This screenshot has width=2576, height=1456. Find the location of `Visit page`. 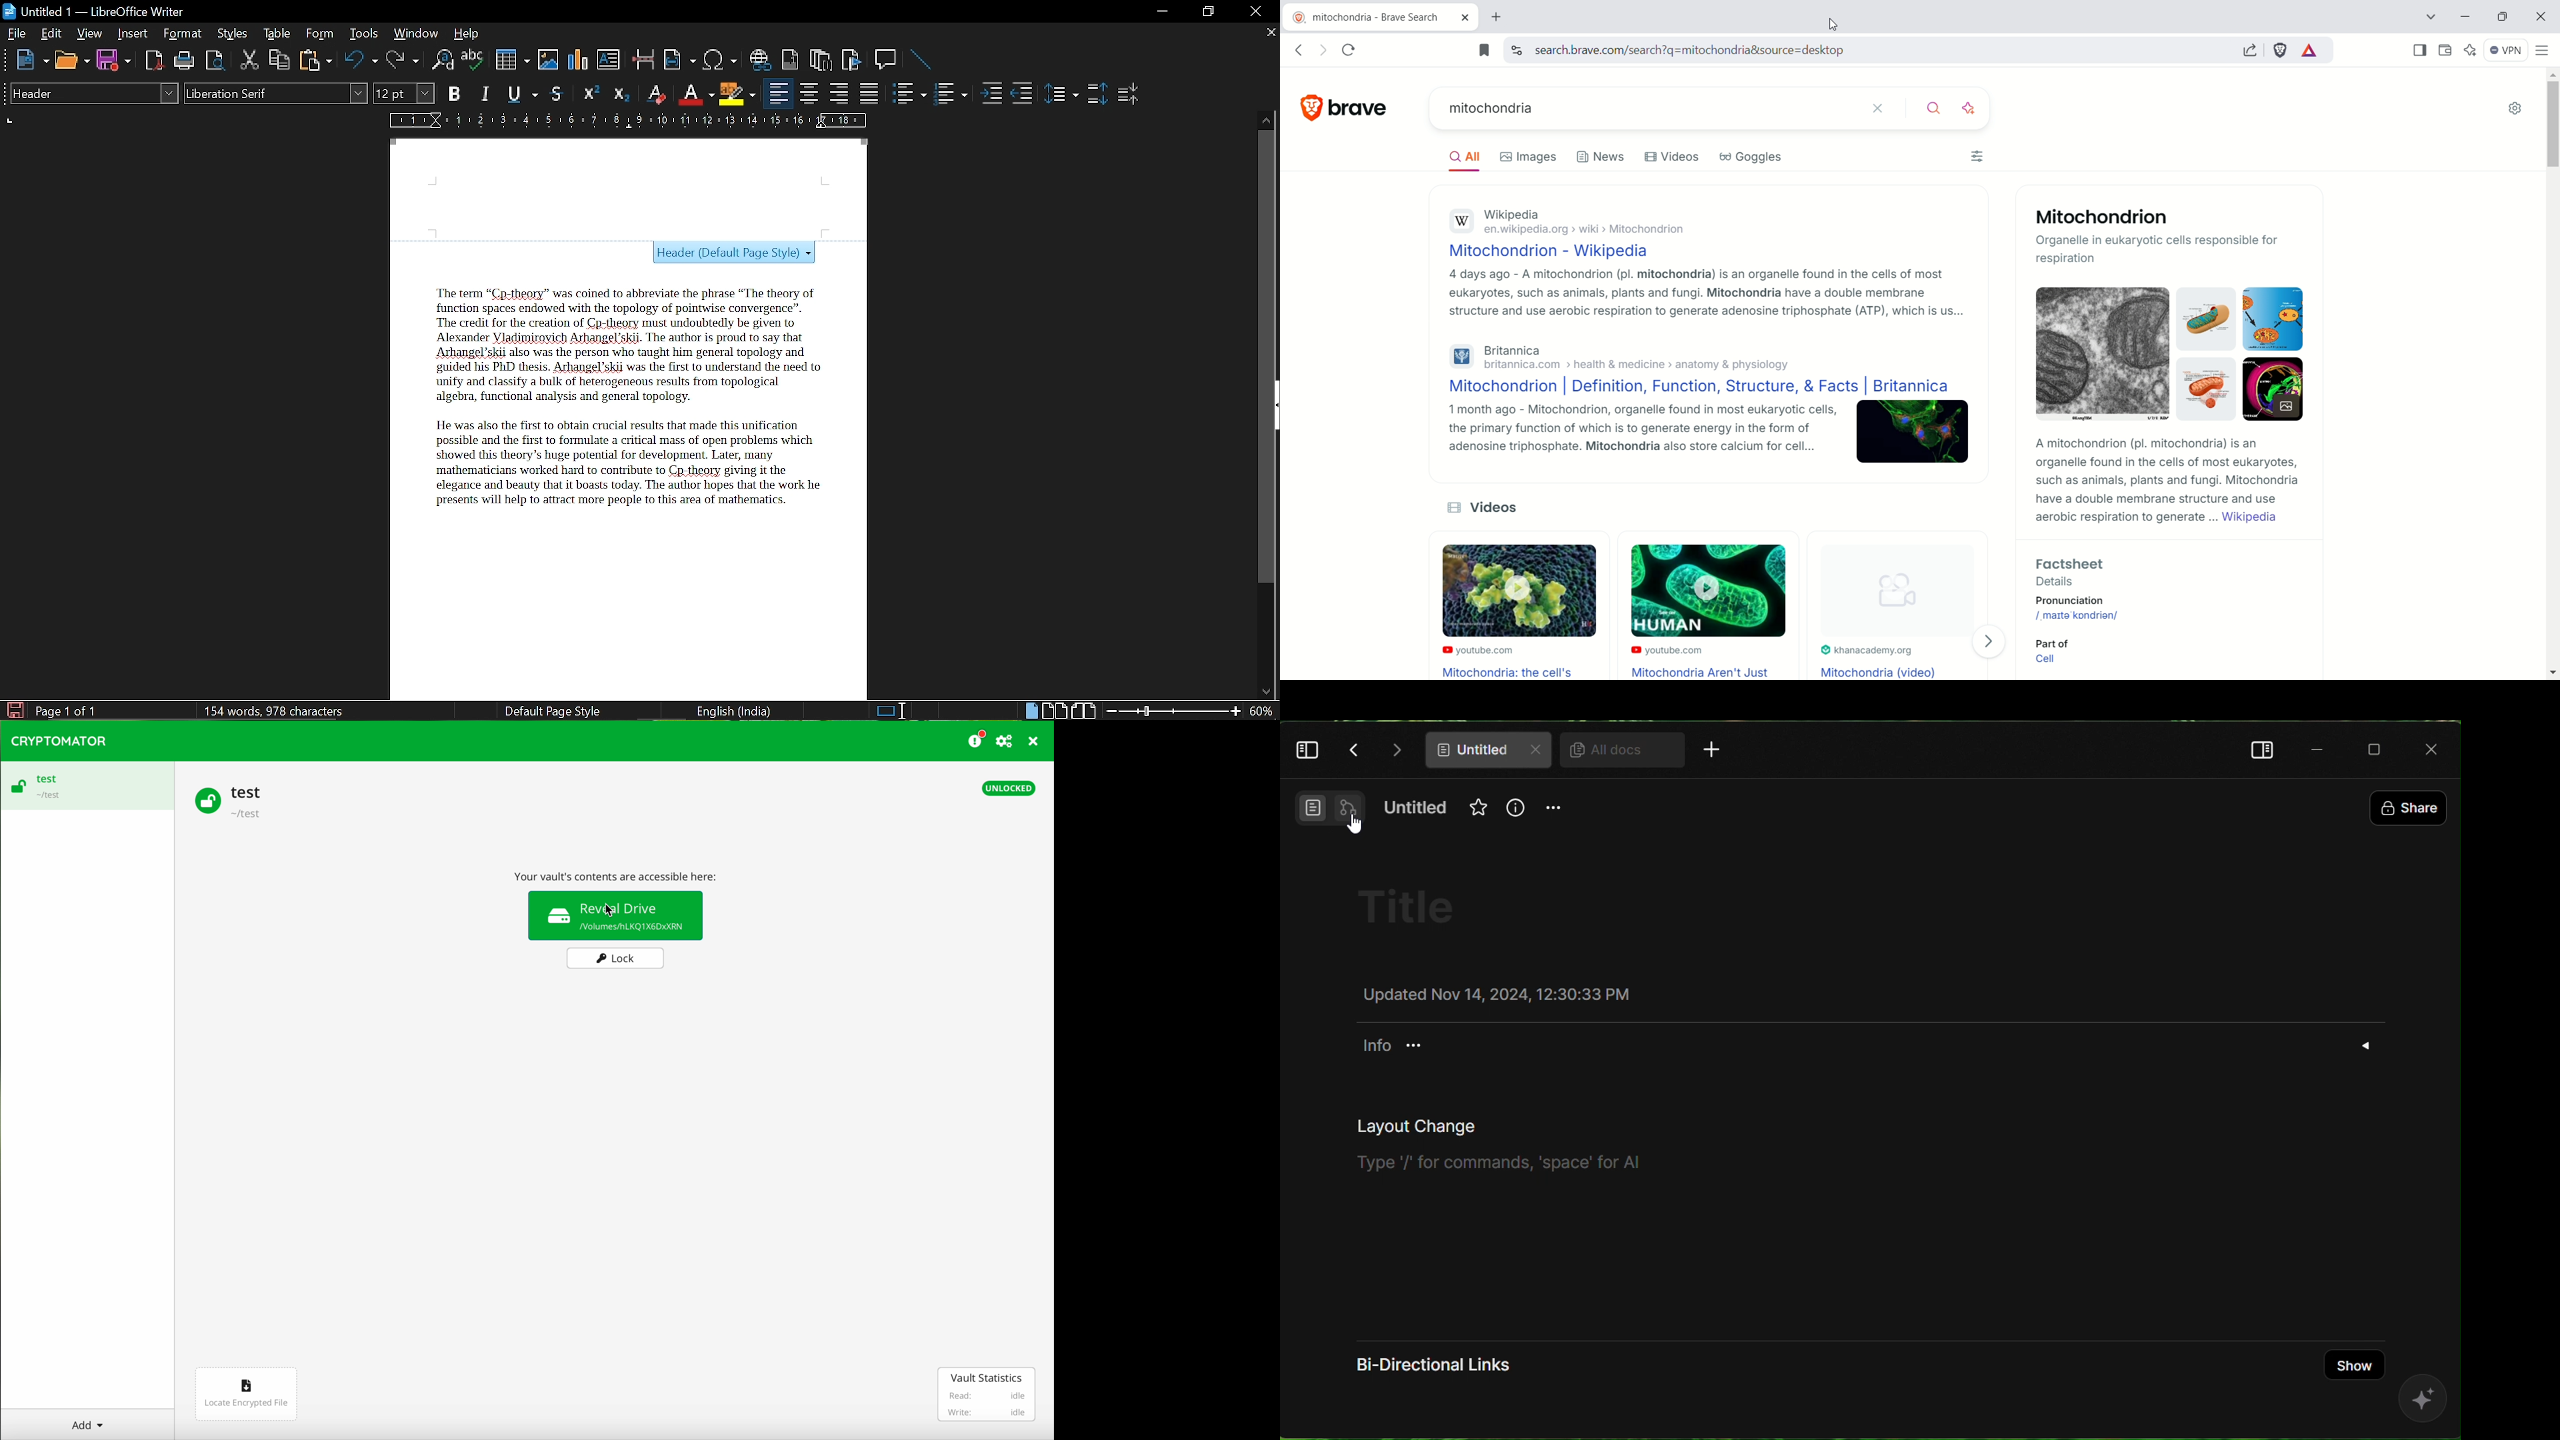

Visit page is located at coordinates (1993, 641).